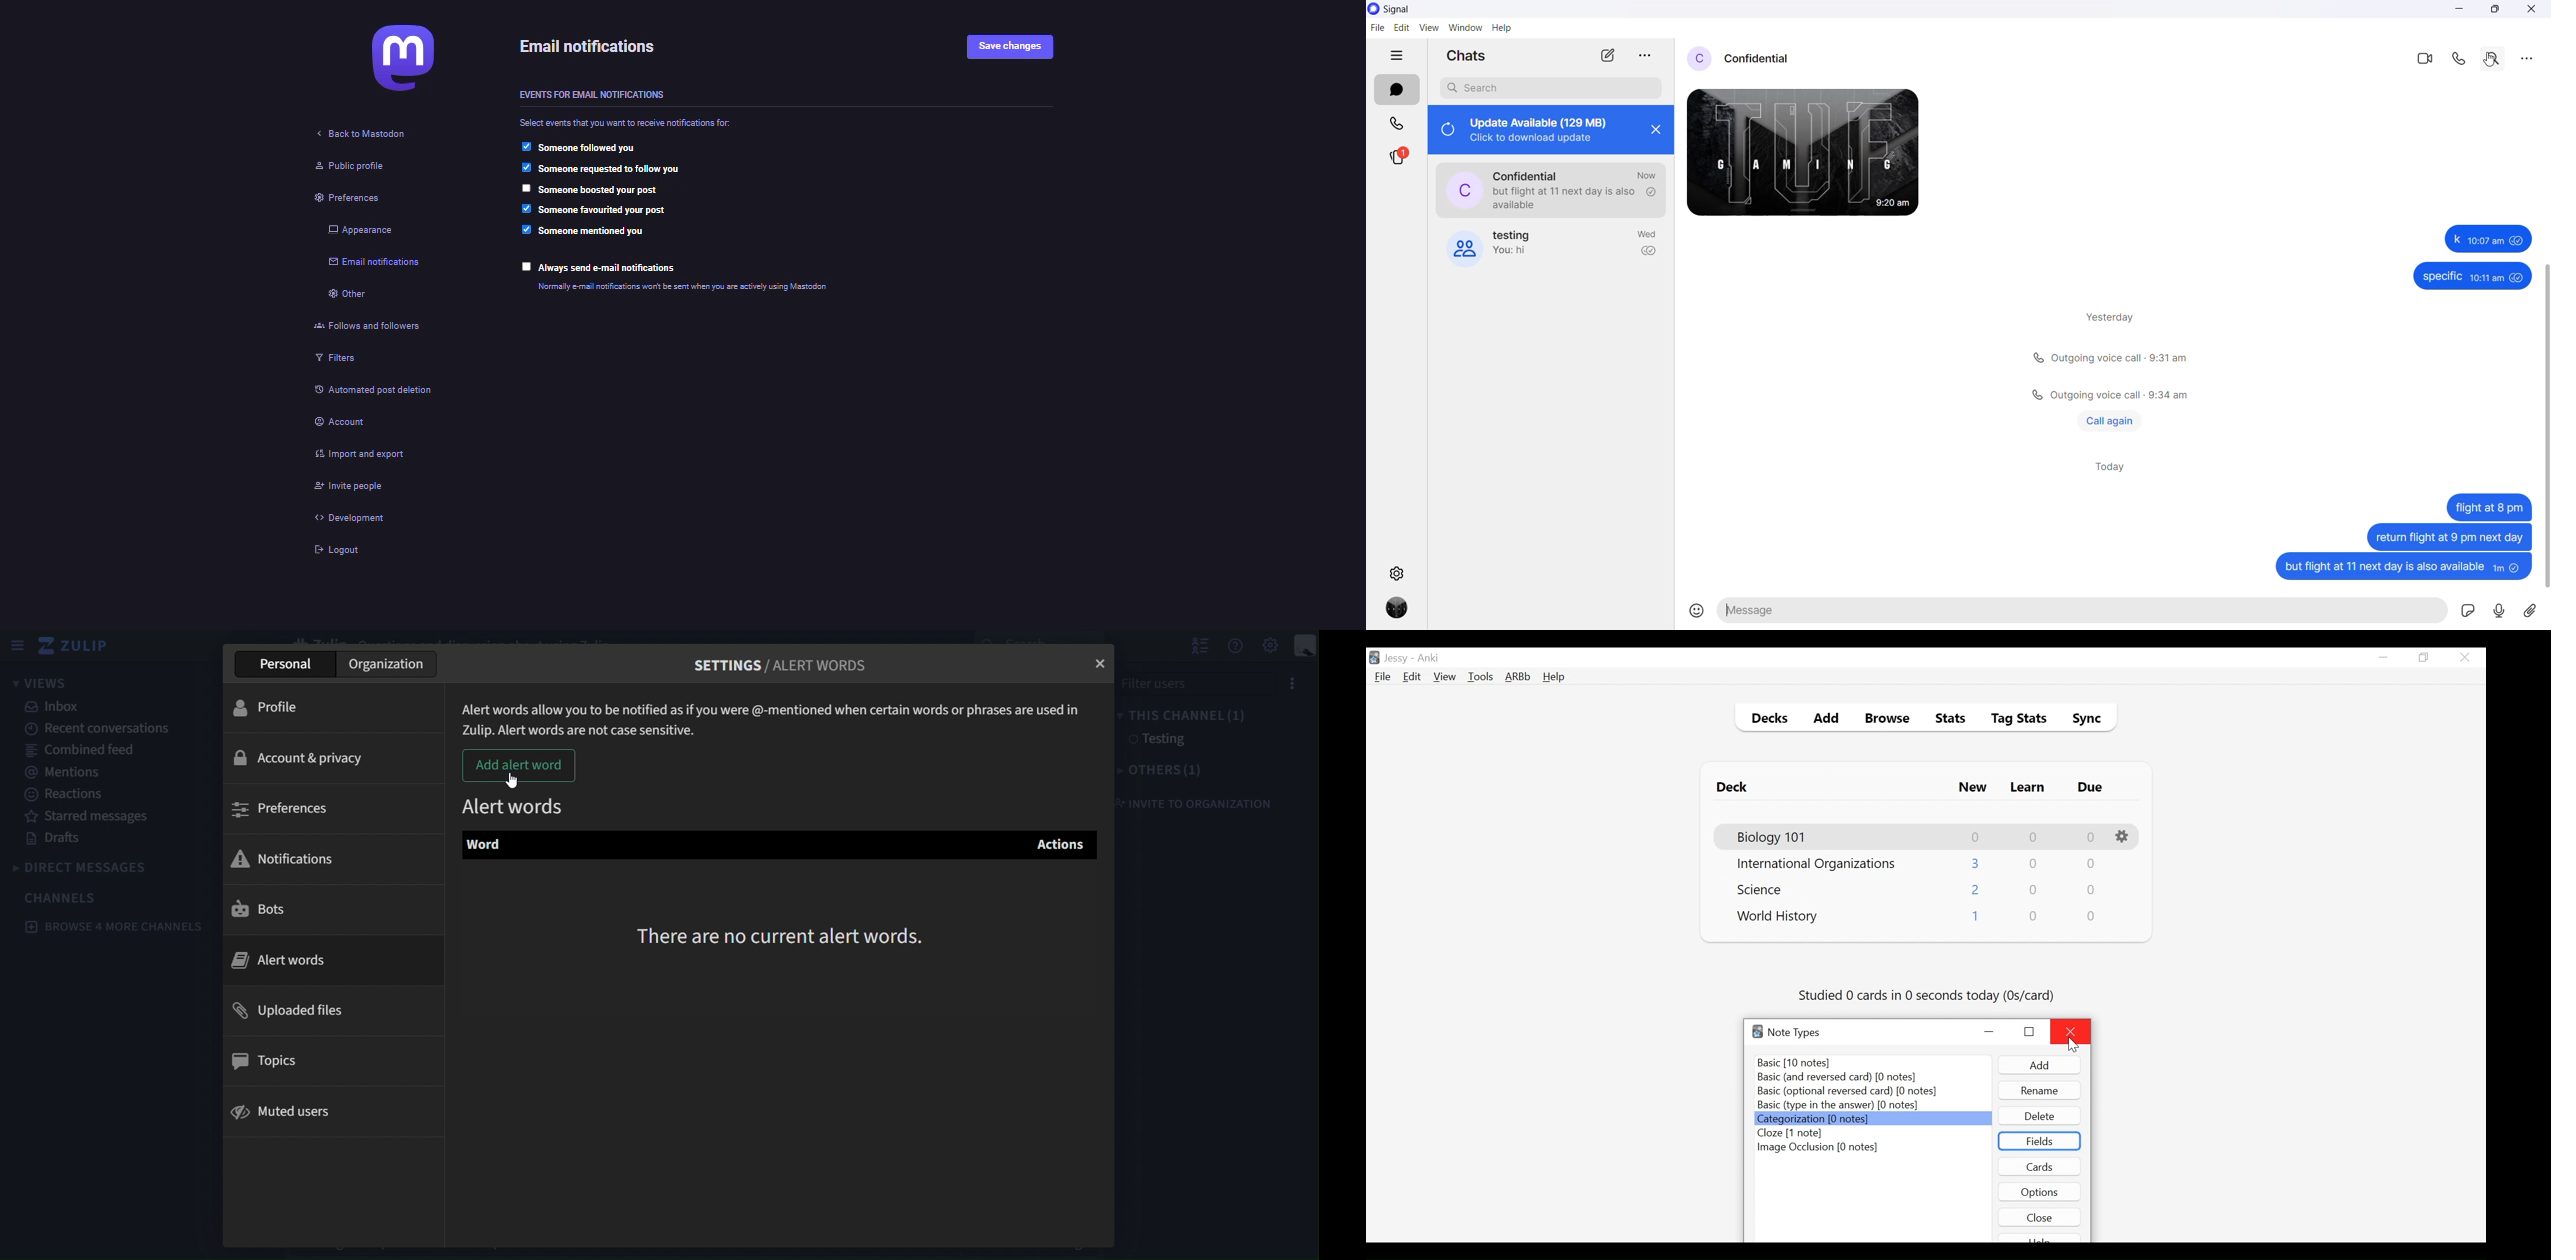 The height and width of the screenshot is (1260, 2576). I want to click on last active, so click(1646, 175).